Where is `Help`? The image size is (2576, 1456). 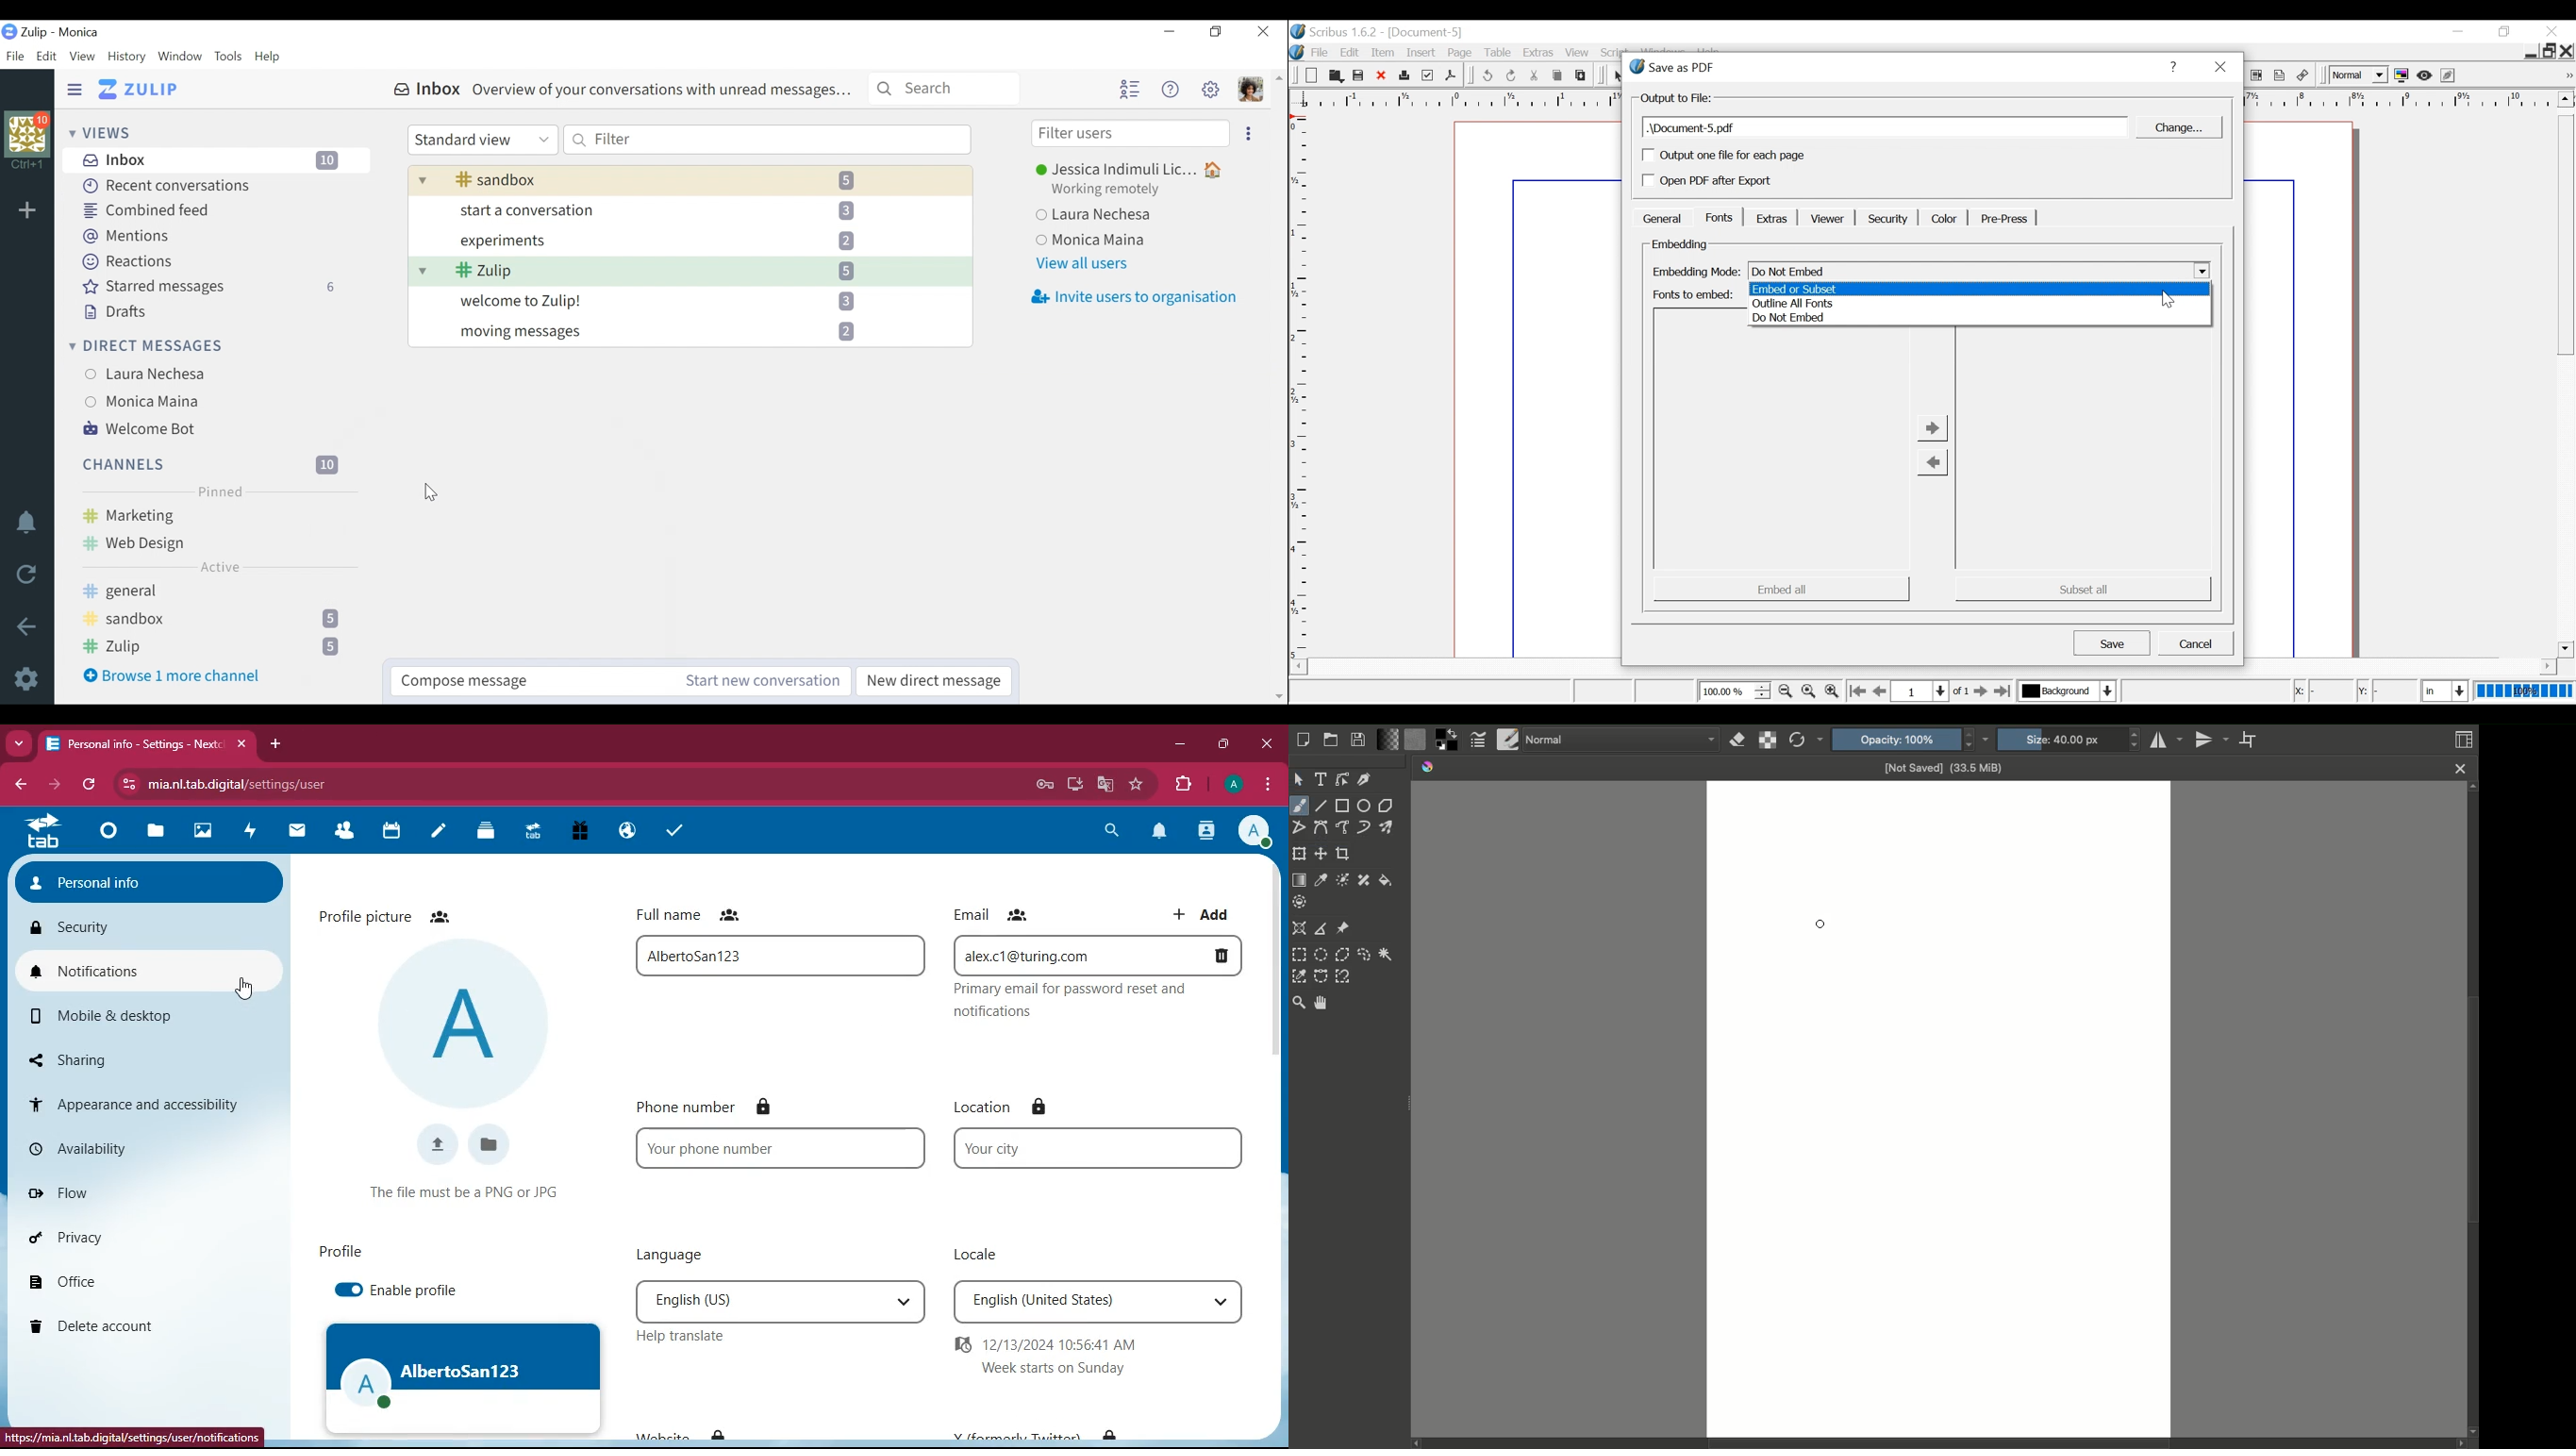 Help is located at coordinates (268, 58).